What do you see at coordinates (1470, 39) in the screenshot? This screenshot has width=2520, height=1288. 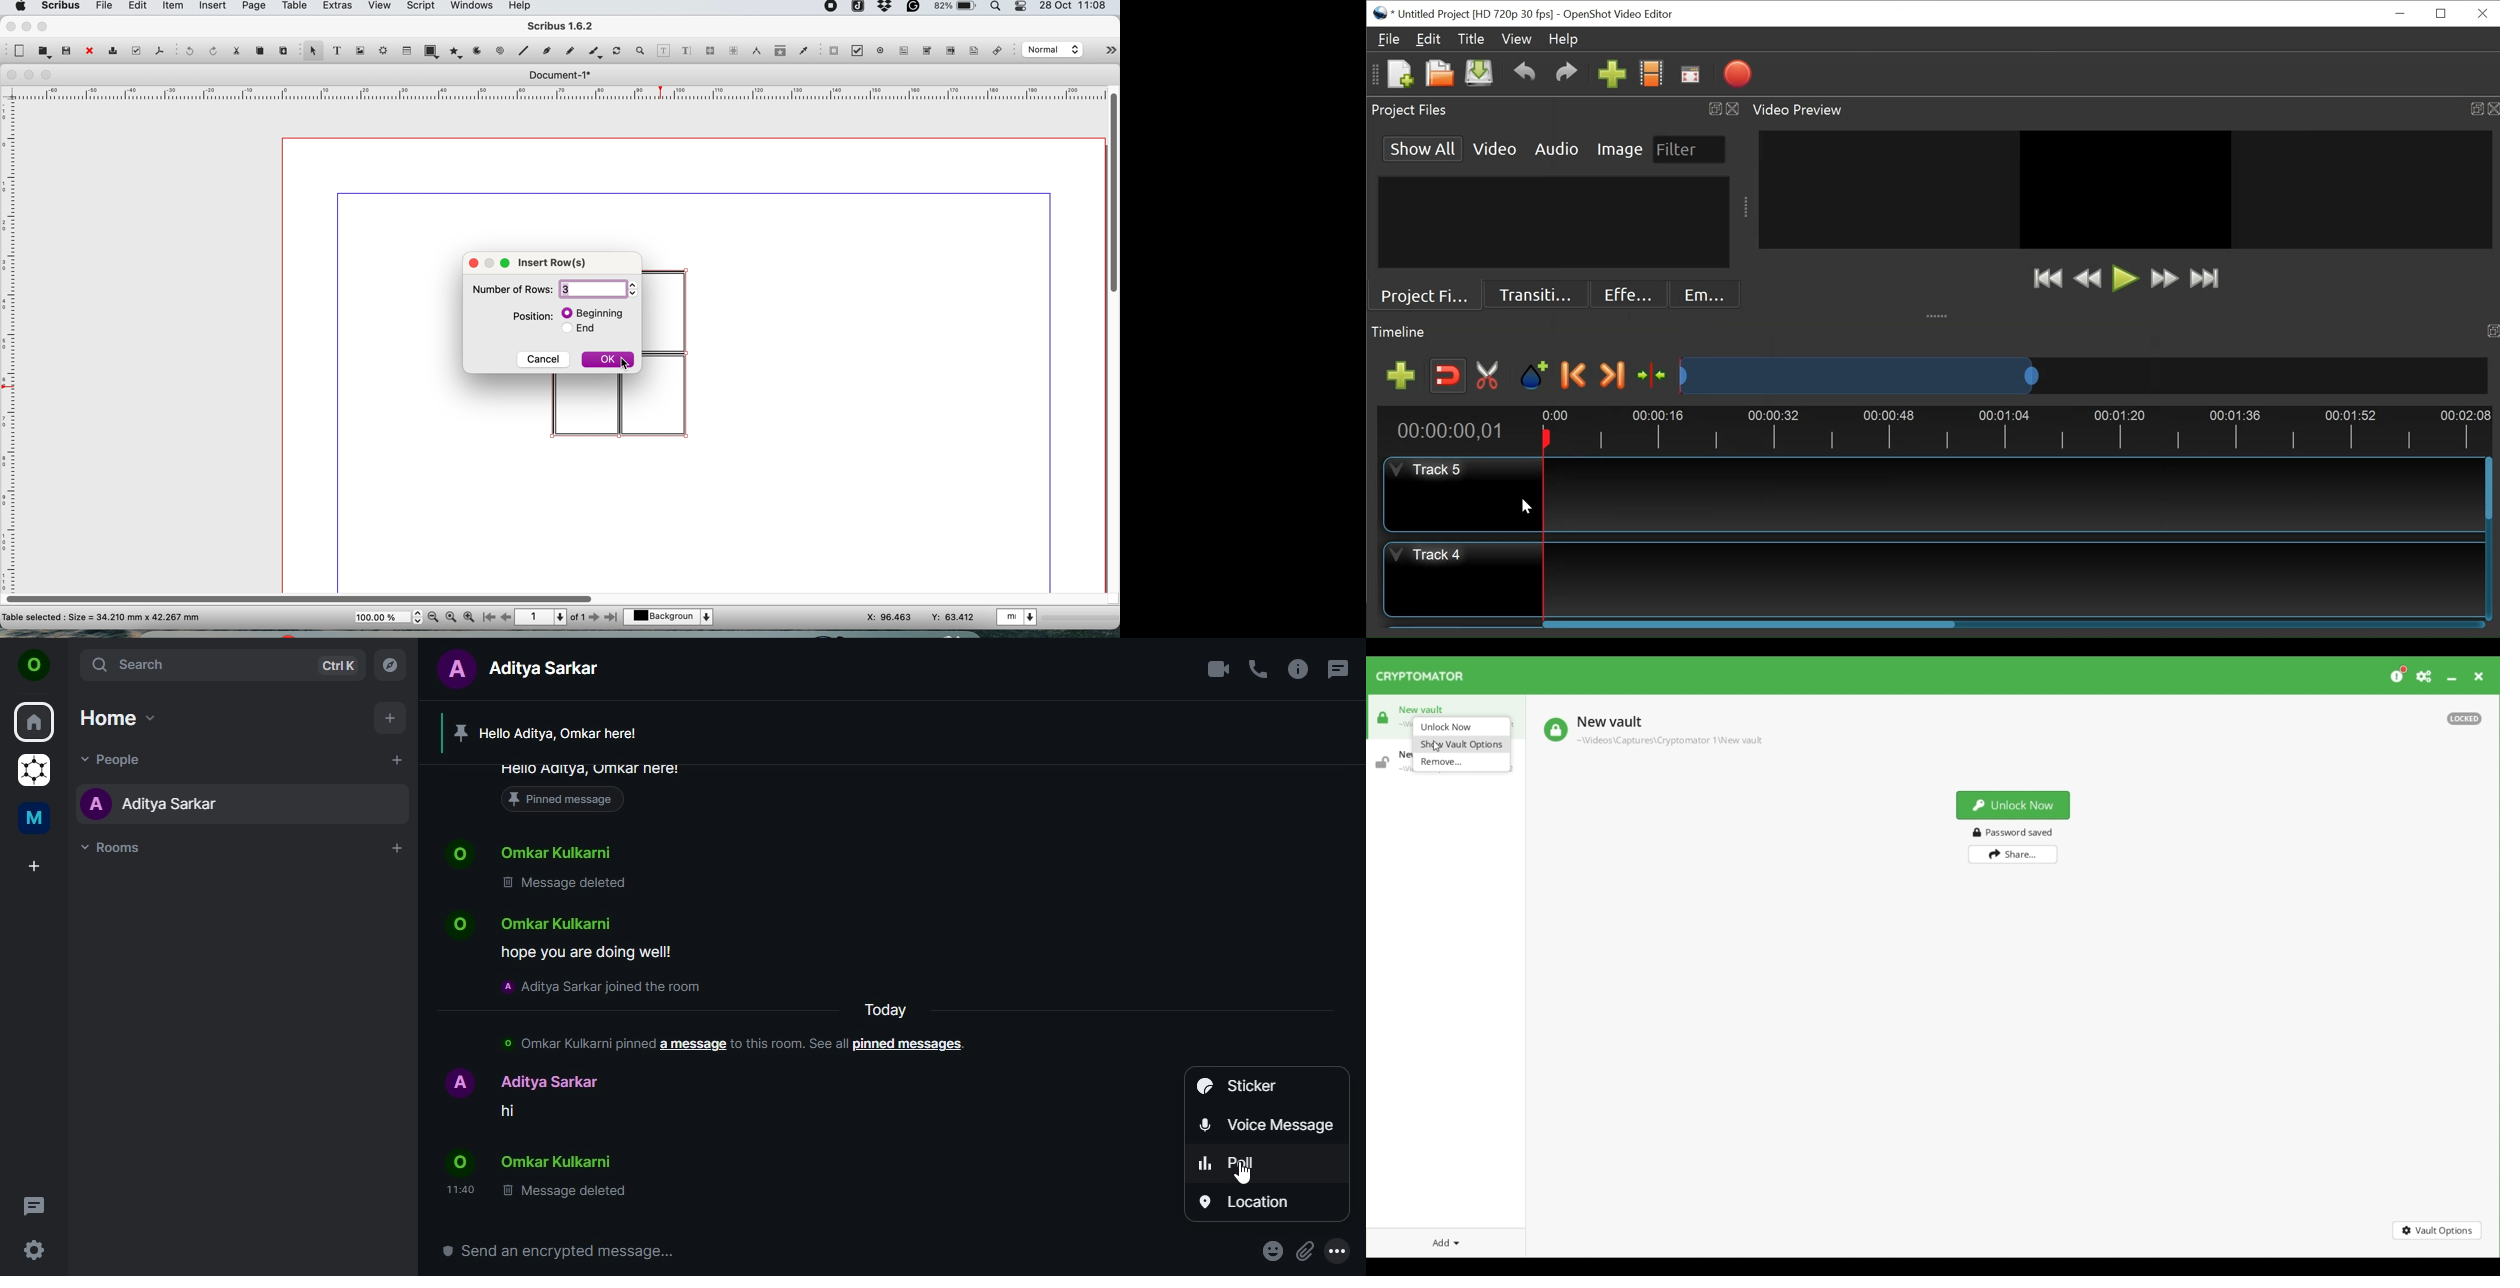 I see `Title` at bounding box center [1470, 39].